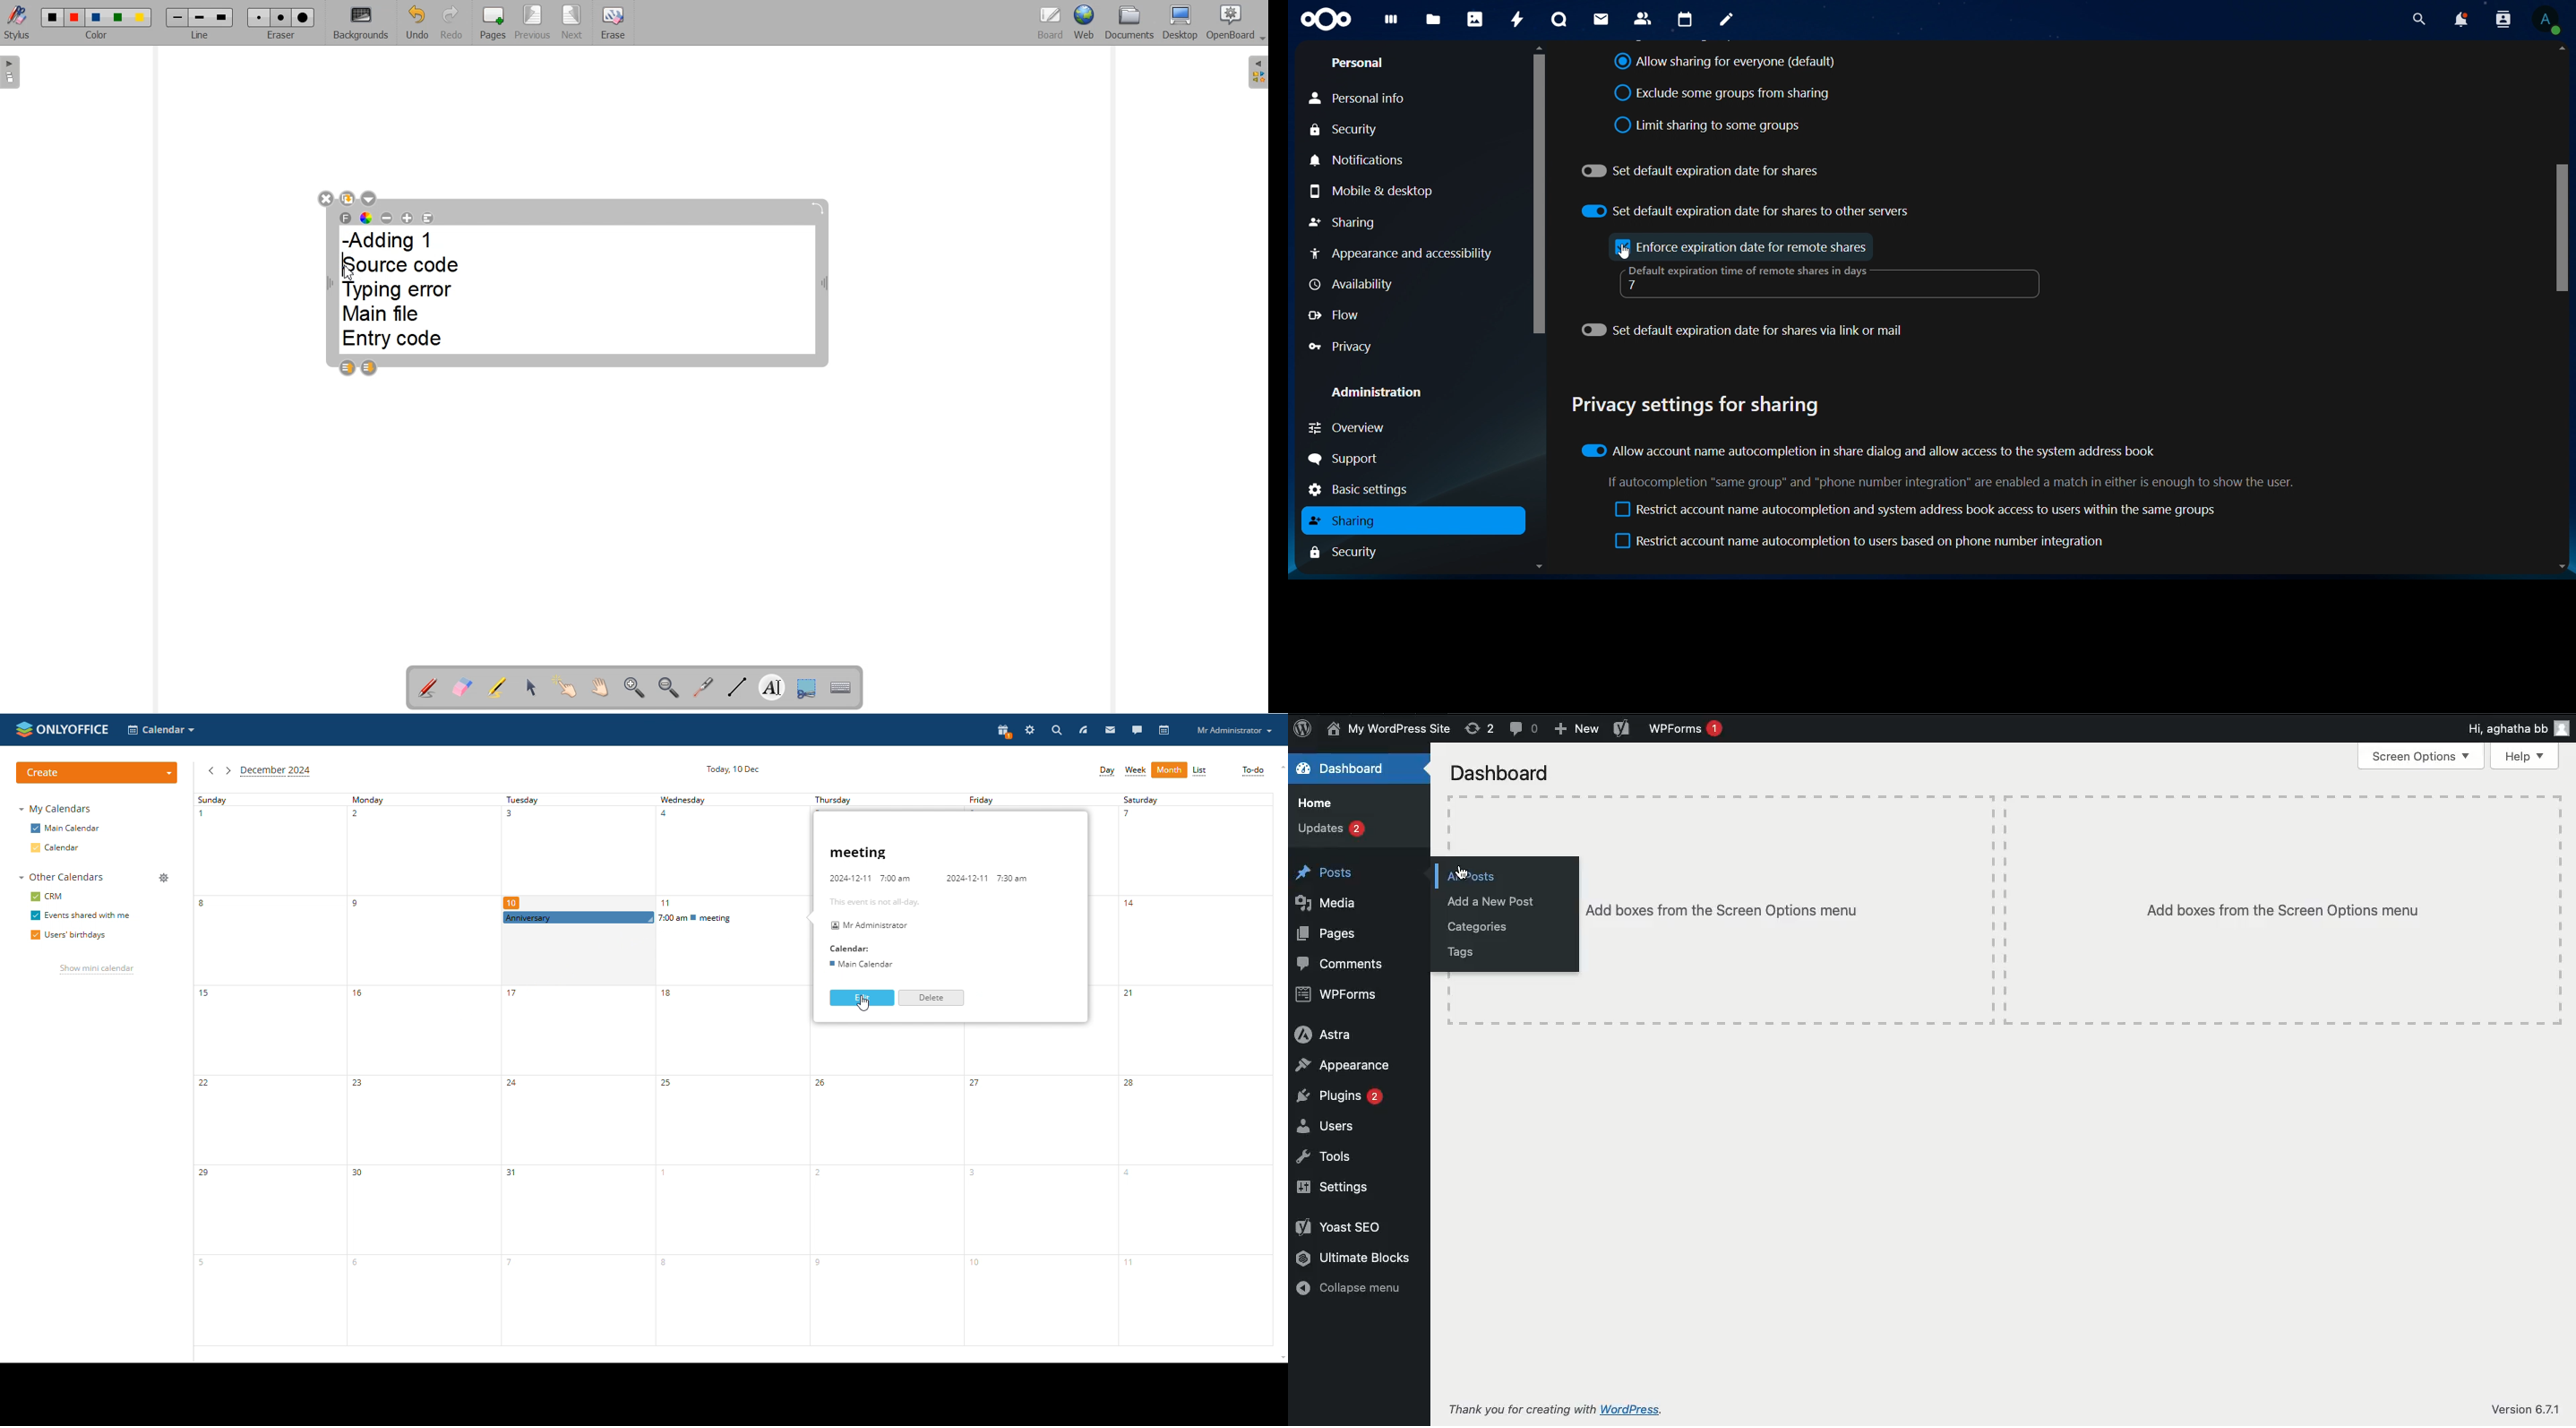 The height and width of the screenshot is (1428, 2576). What do you see at coordinates (1328, 934) in the screenshot?
I see `Pages` at bounding box center [1328, 934].